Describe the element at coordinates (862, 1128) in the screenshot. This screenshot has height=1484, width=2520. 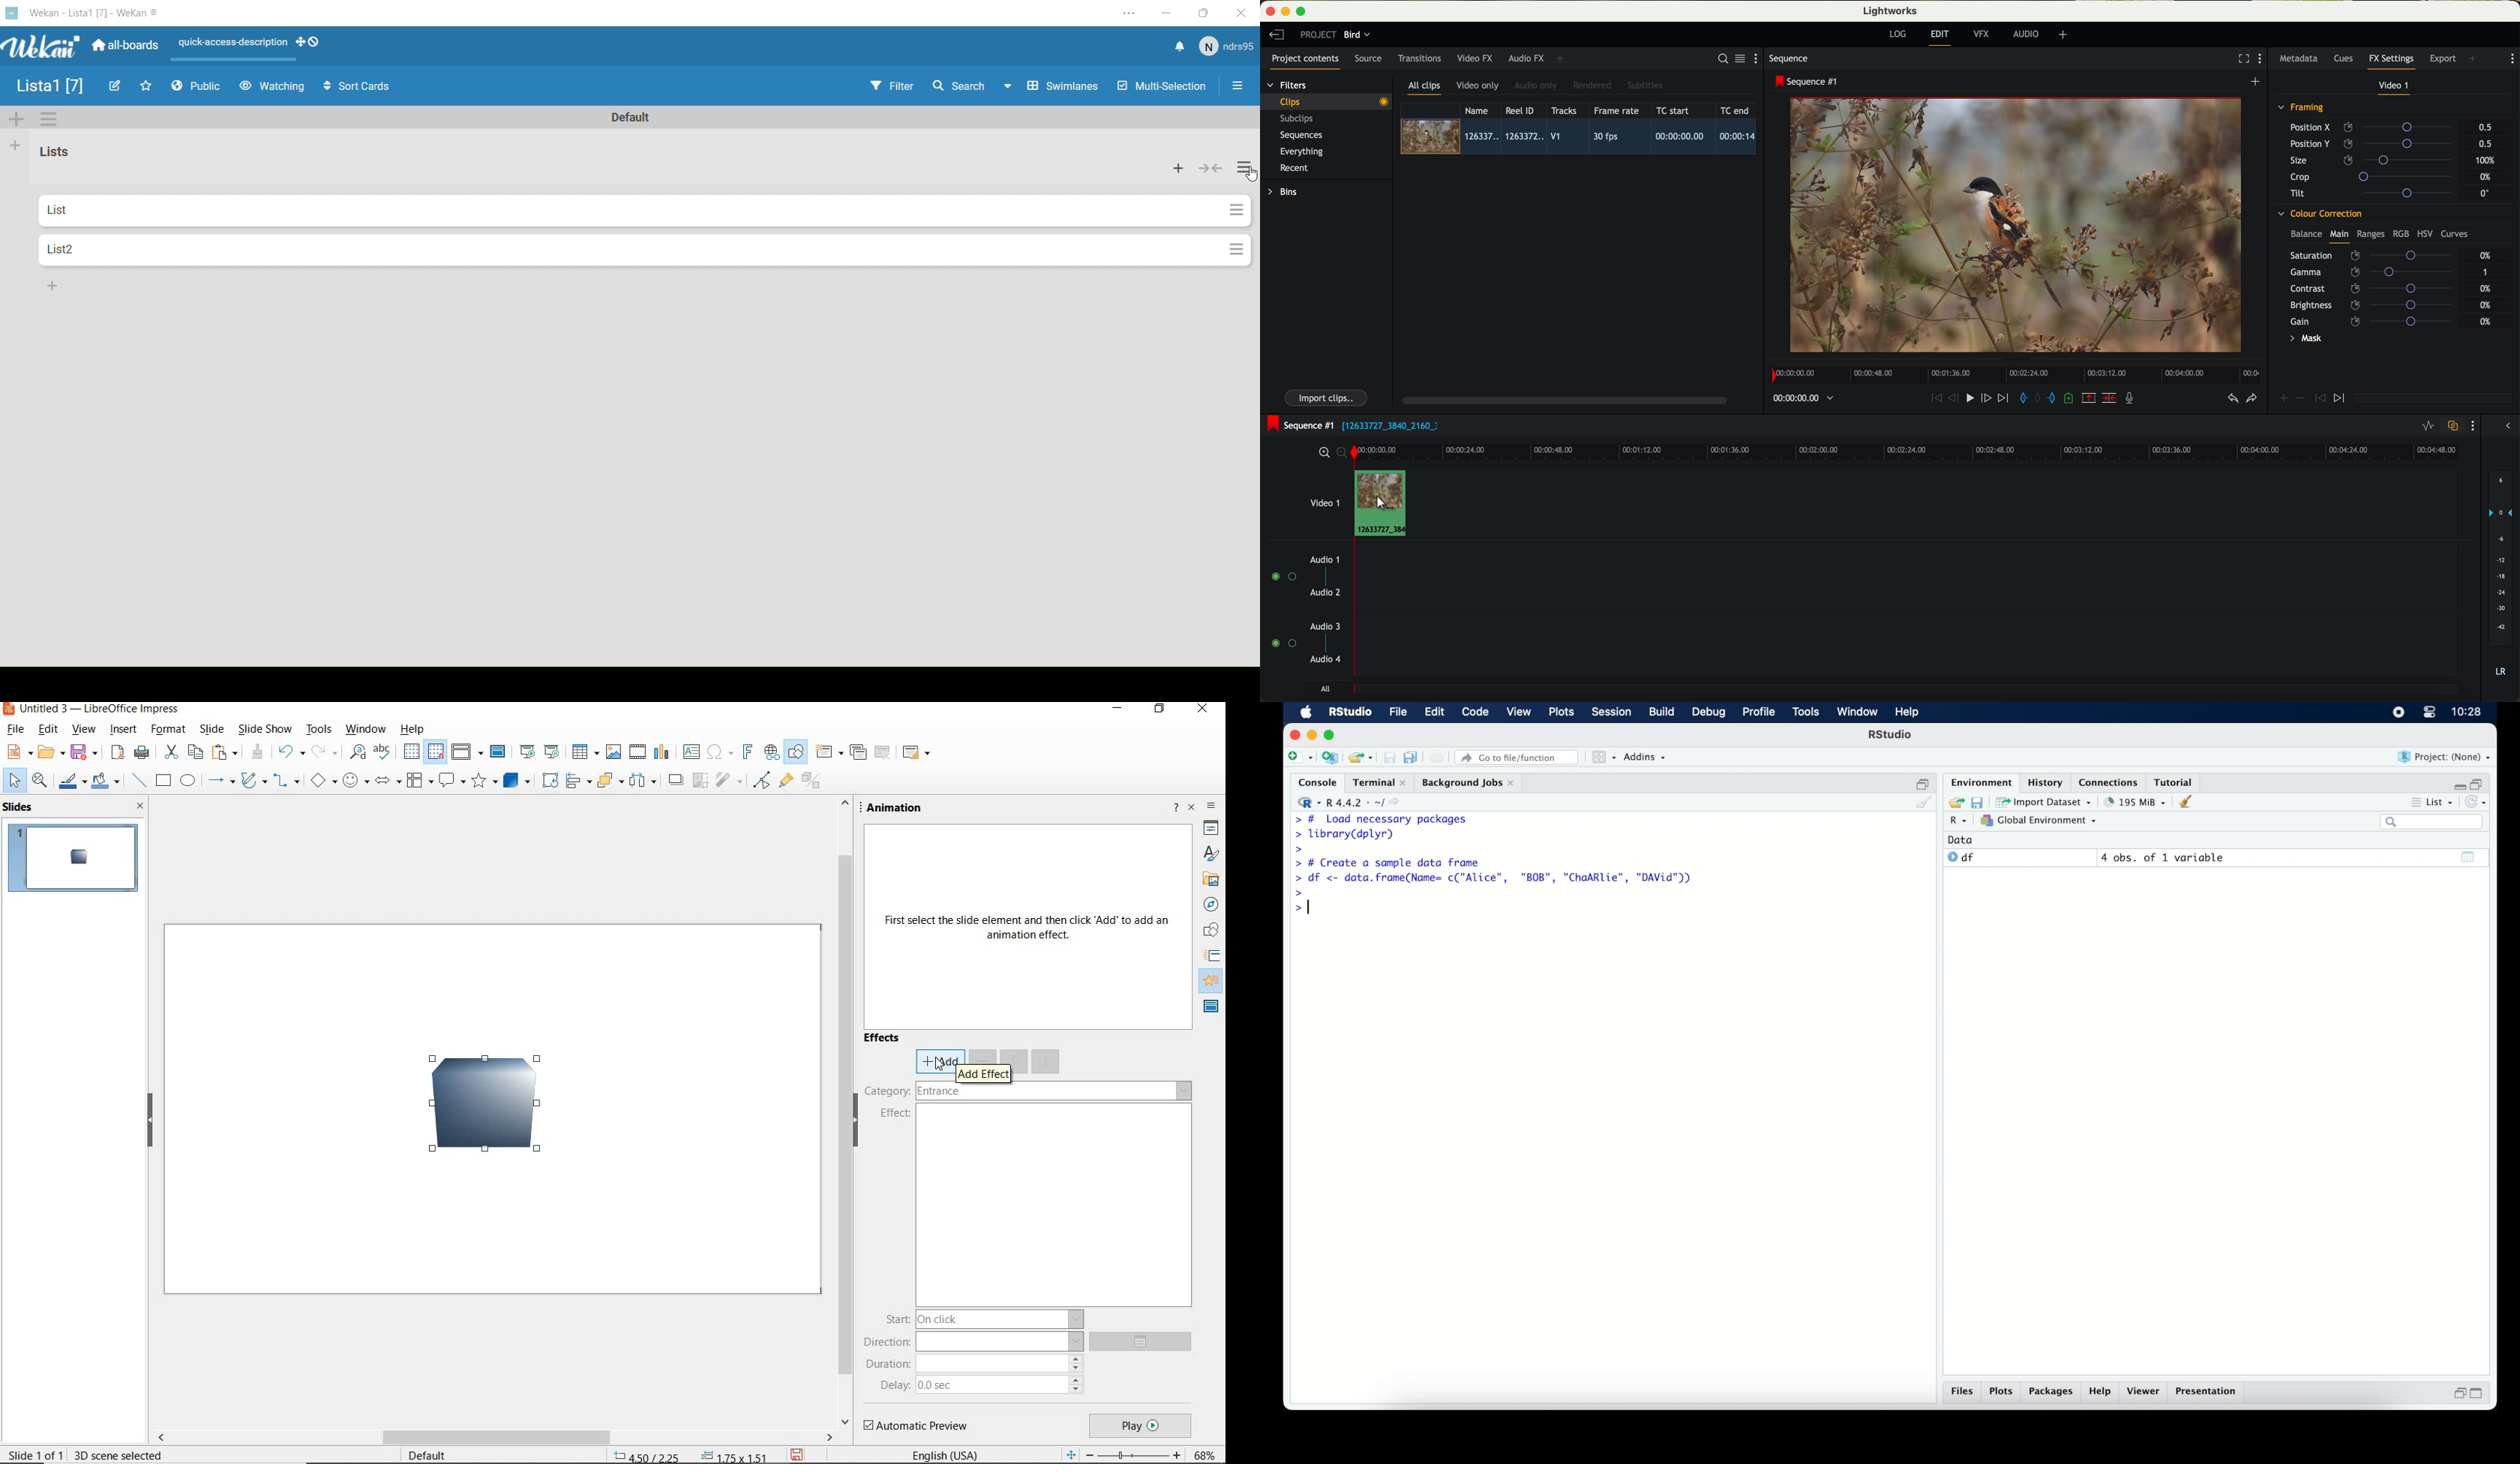
I see `HIDE` at that location.